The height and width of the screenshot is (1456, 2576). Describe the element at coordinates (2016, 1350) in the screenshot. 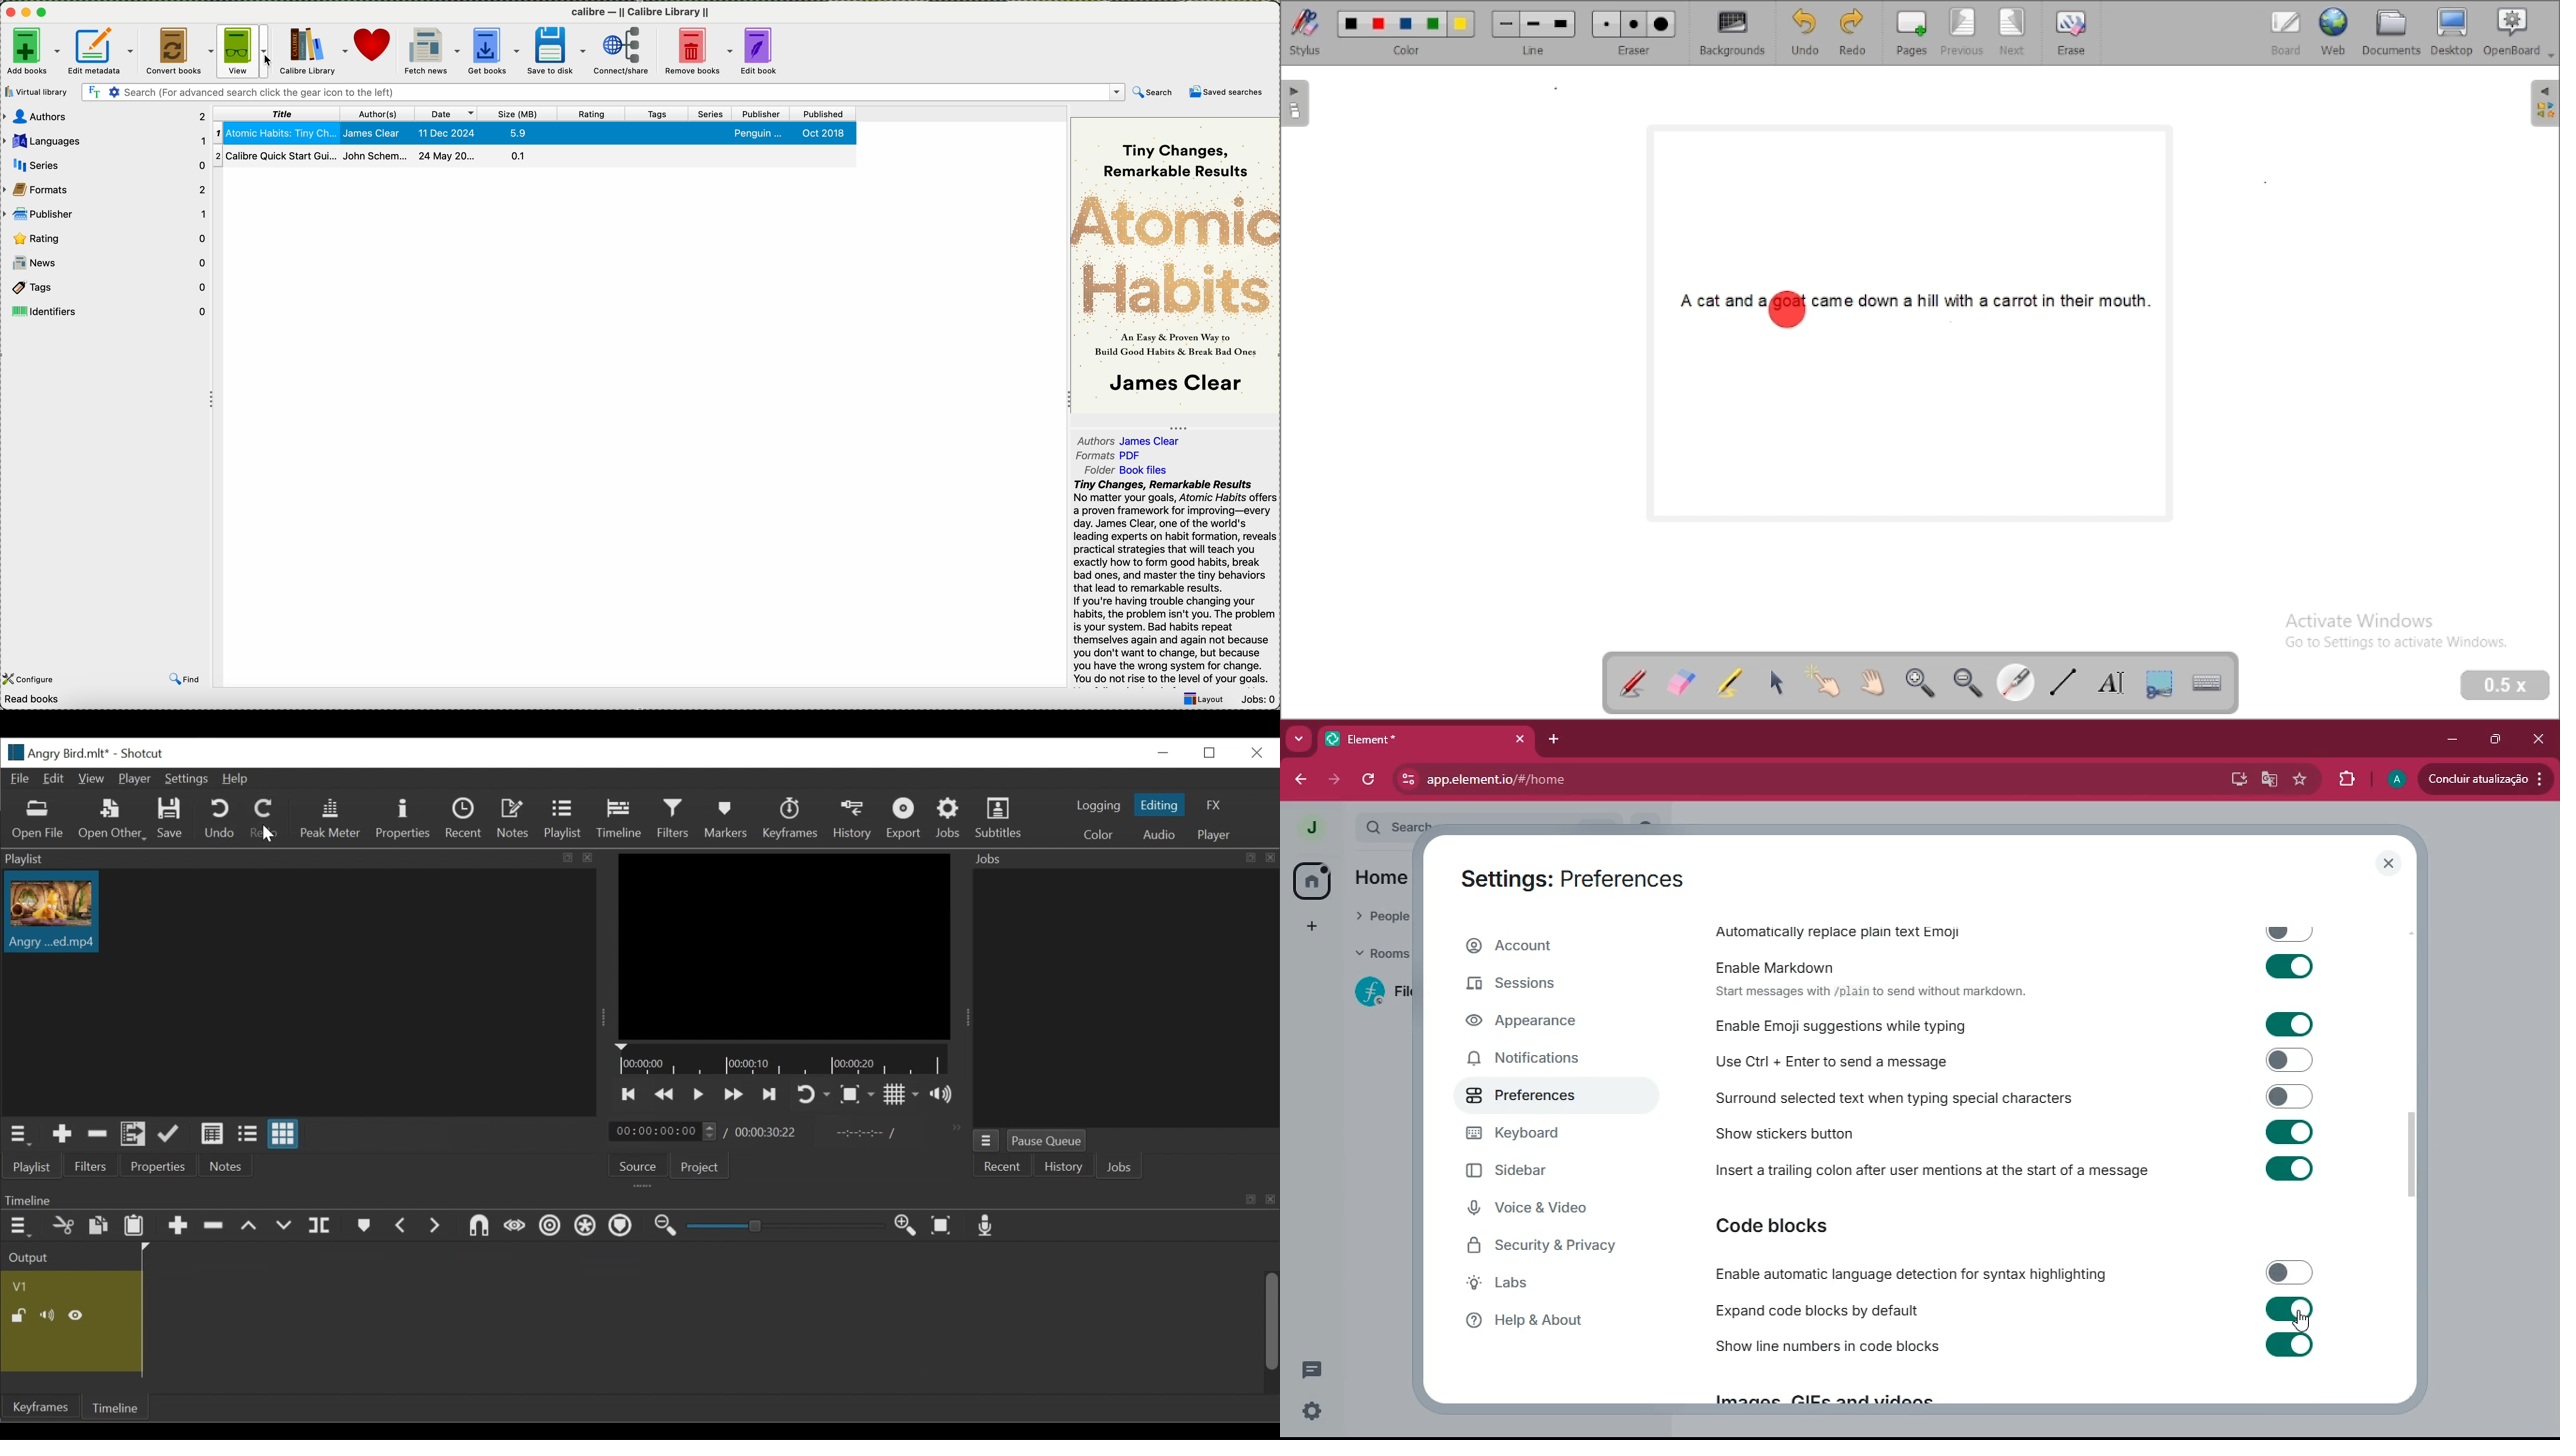

I see `Show line numbers in code blocks` at that location.